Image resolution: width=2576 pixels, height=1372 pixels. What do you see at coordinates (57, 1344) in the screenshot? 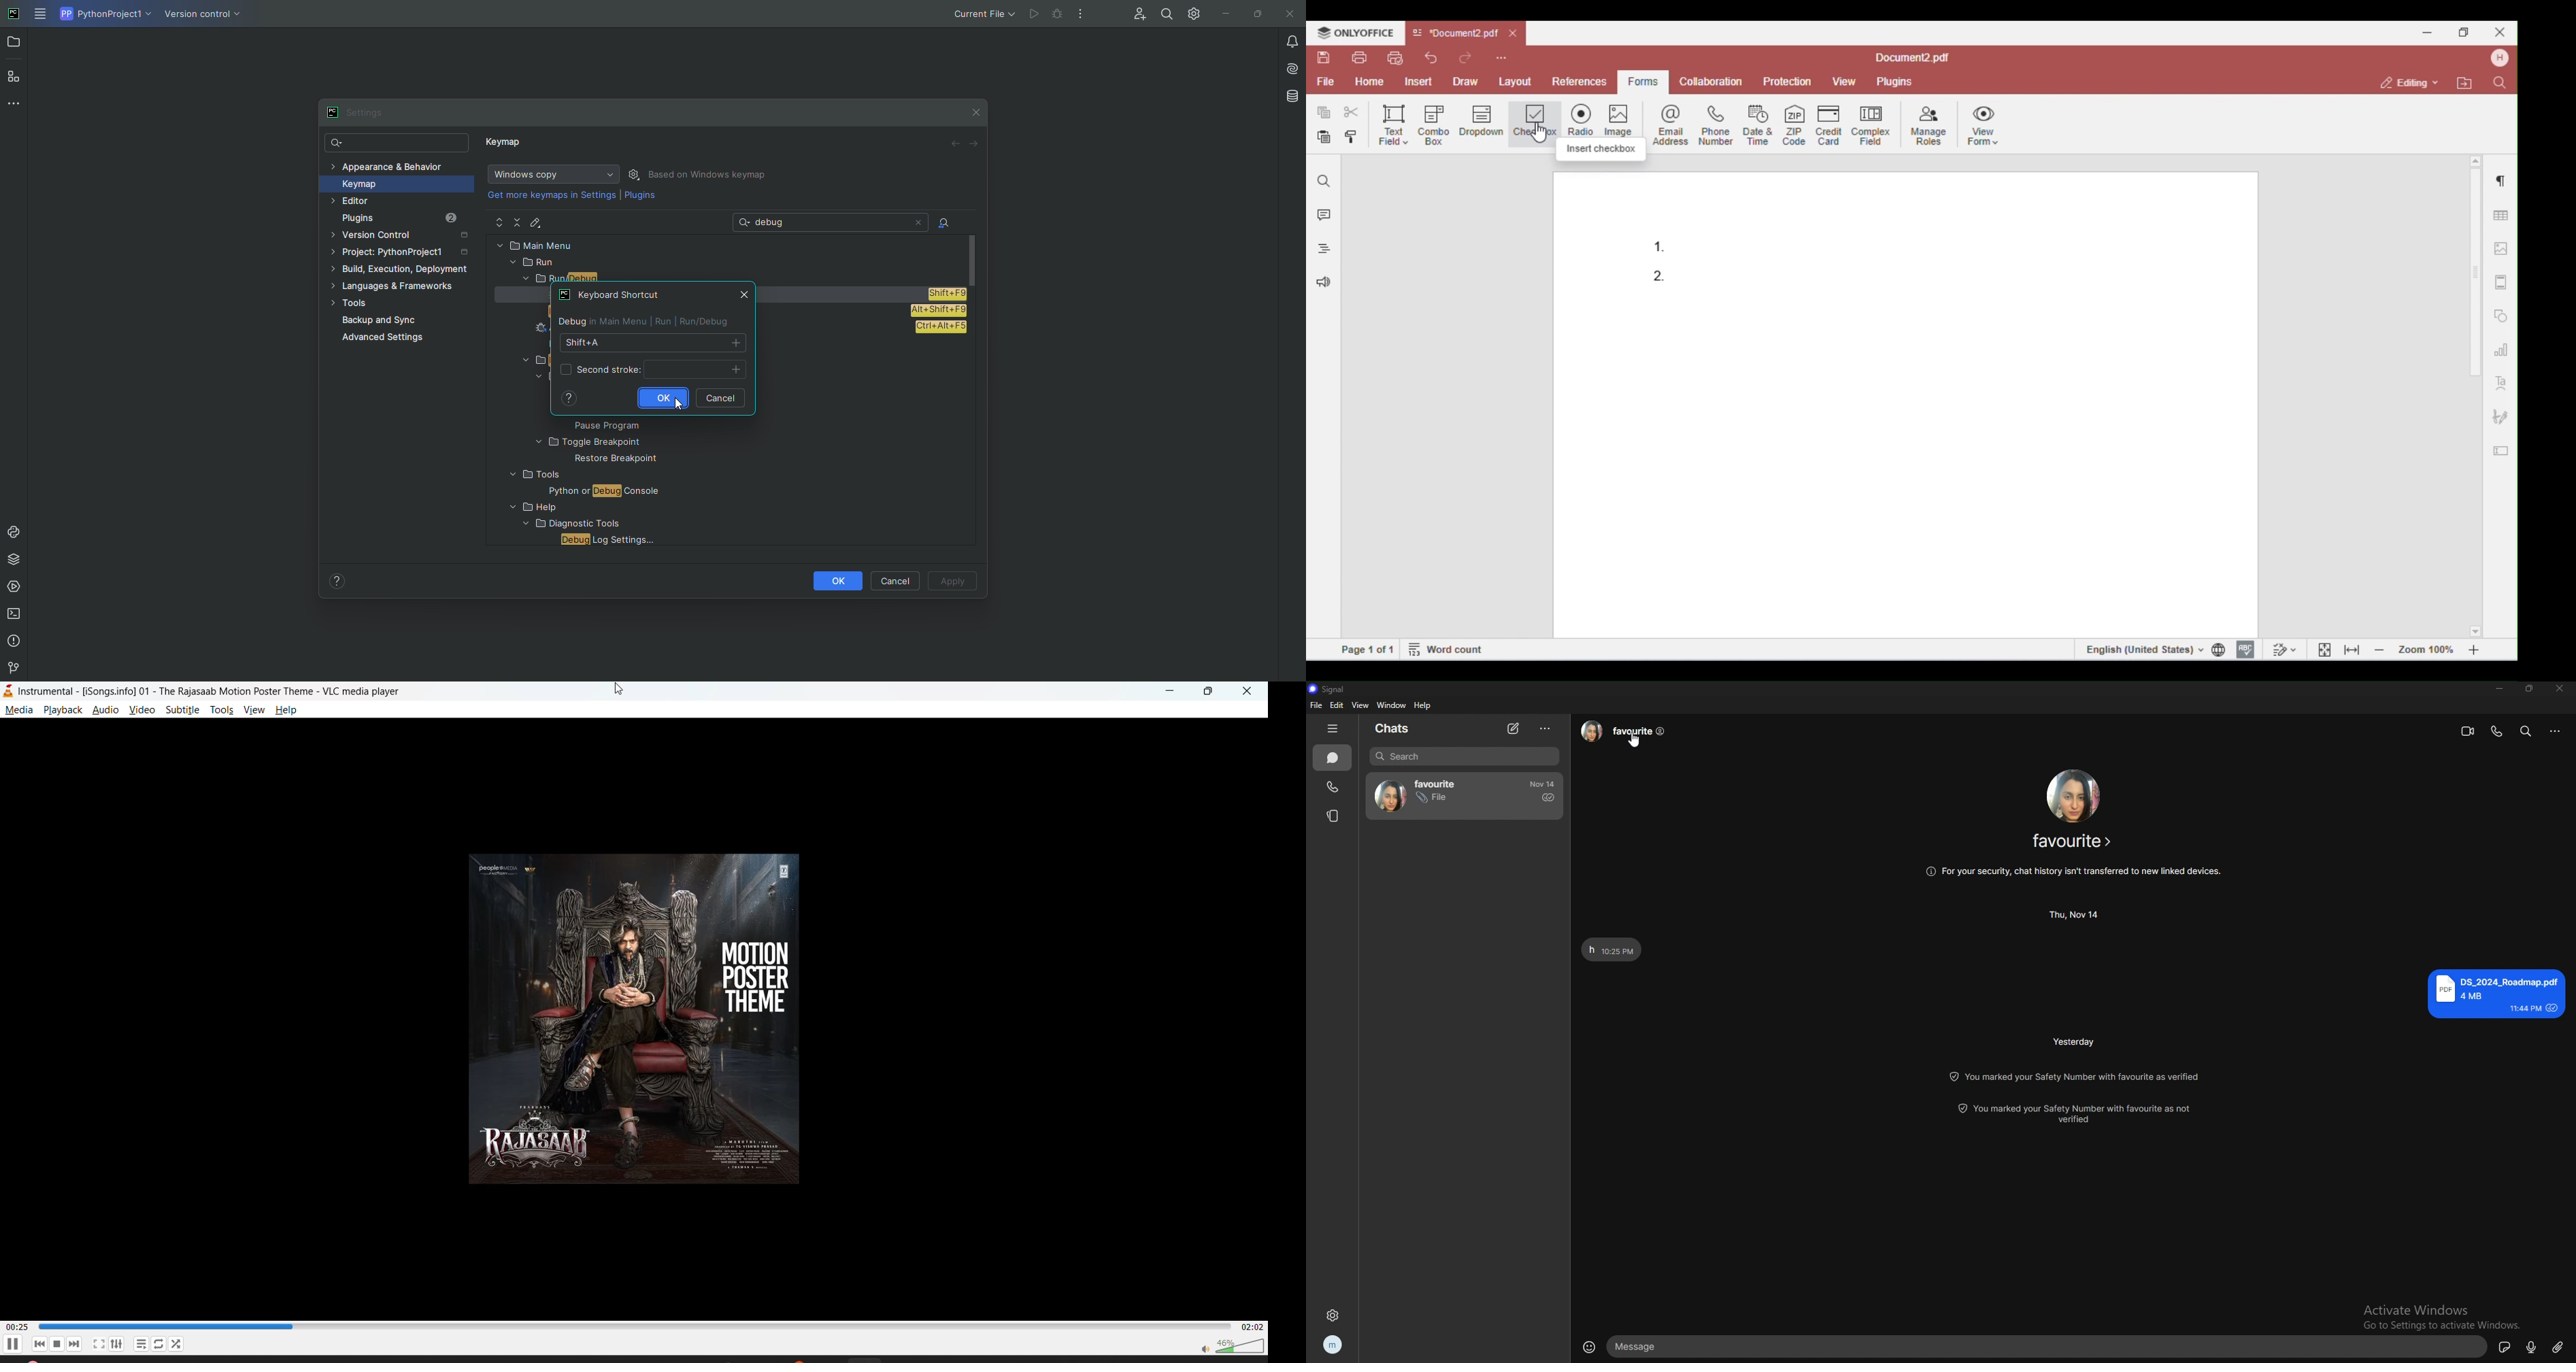
I see `stop` at bounding box center [57, 1344].